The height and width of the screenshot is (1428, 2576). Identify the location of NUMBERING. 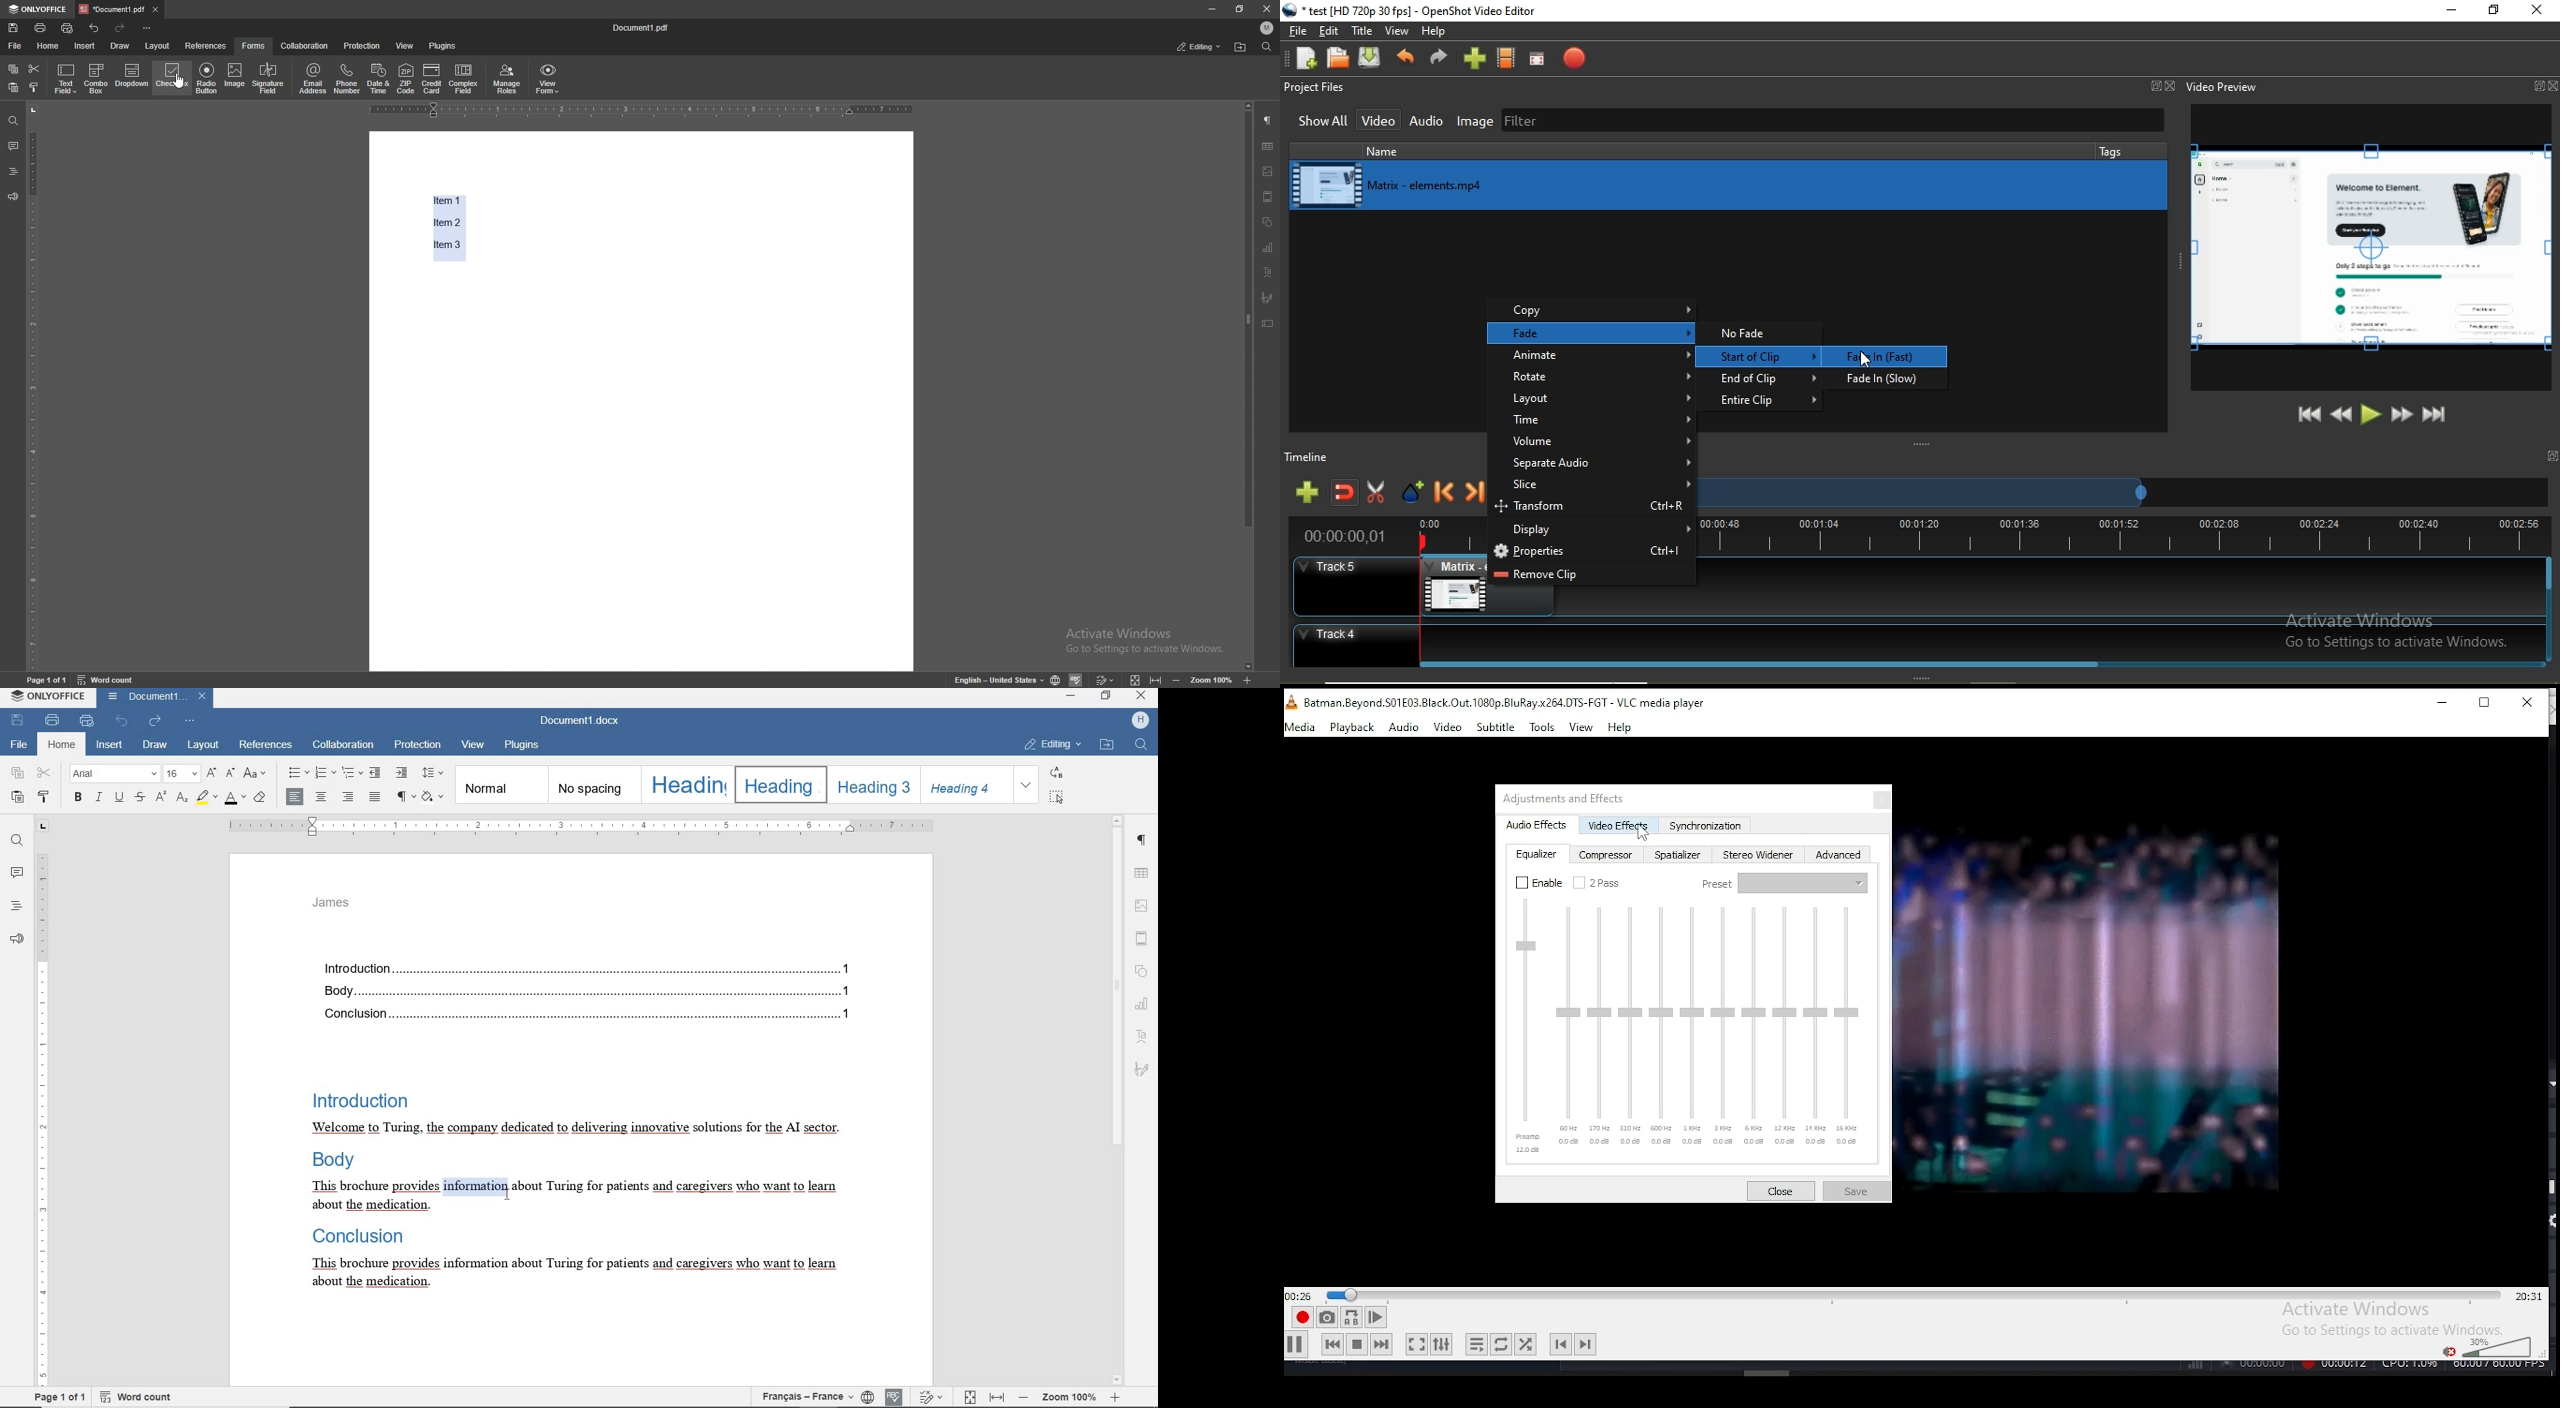
(324, 774).